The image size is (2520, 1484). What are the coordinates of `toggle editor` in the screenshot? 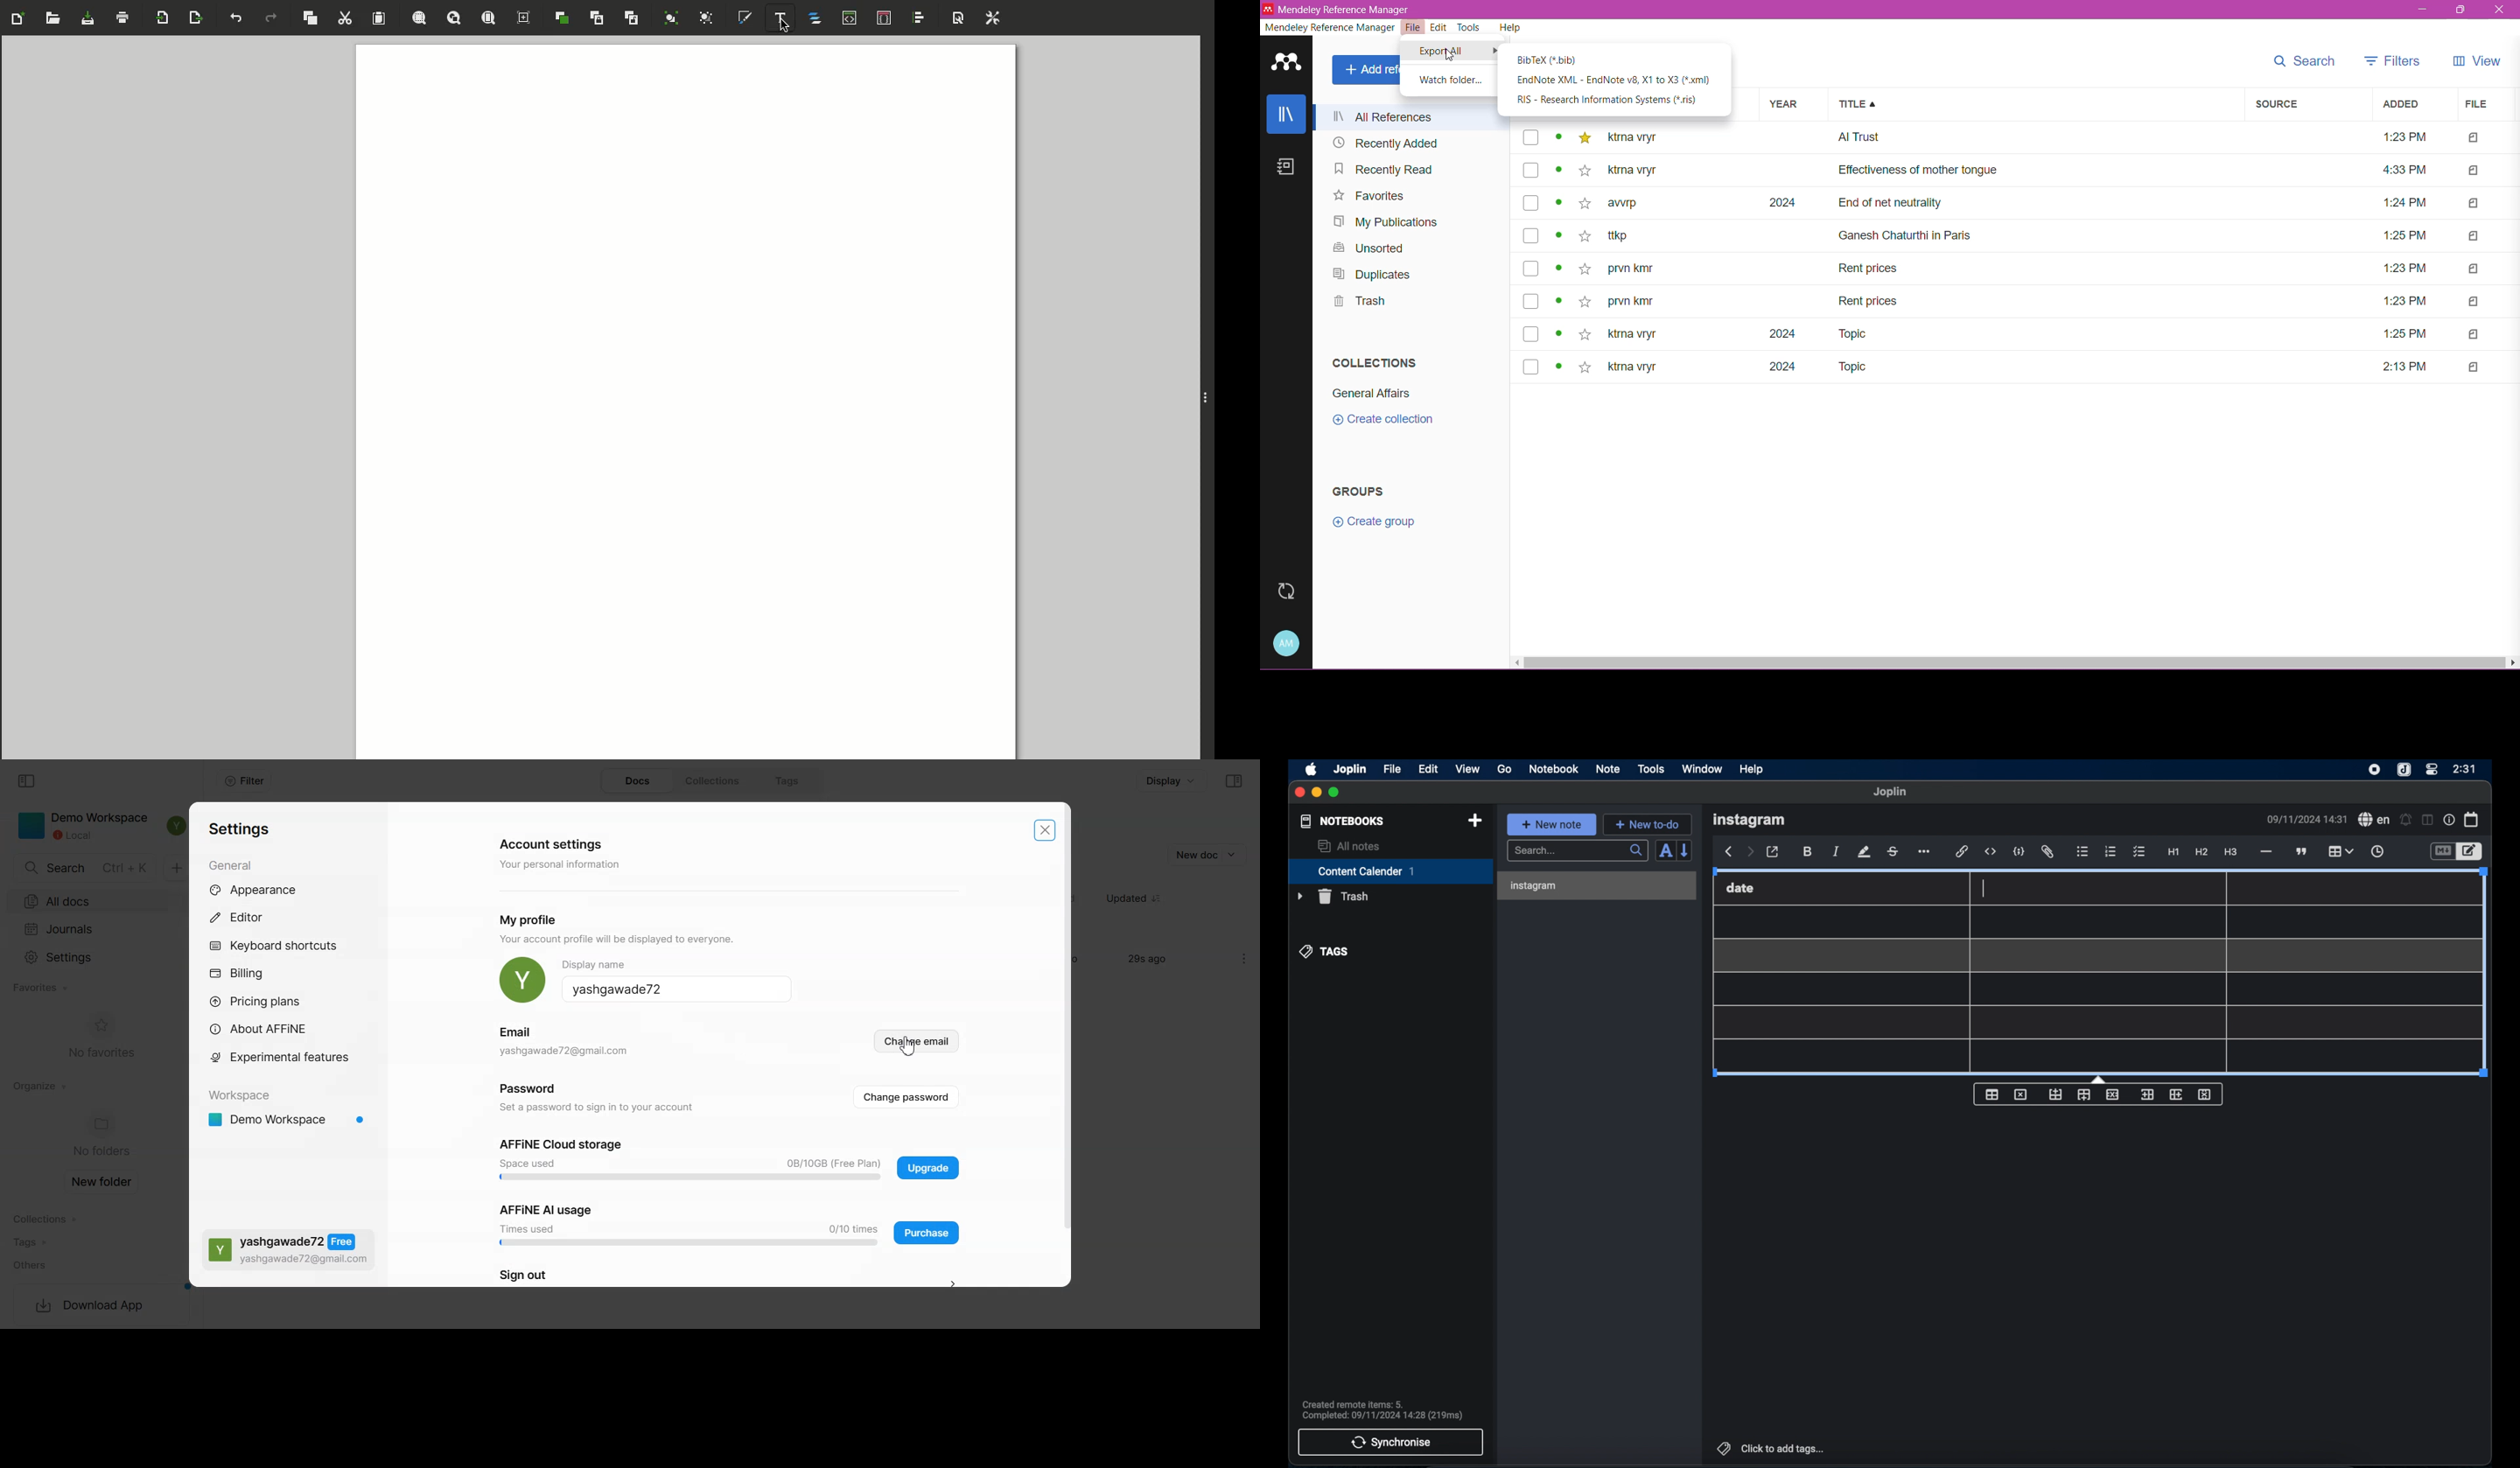 It's located at (2441, 850).